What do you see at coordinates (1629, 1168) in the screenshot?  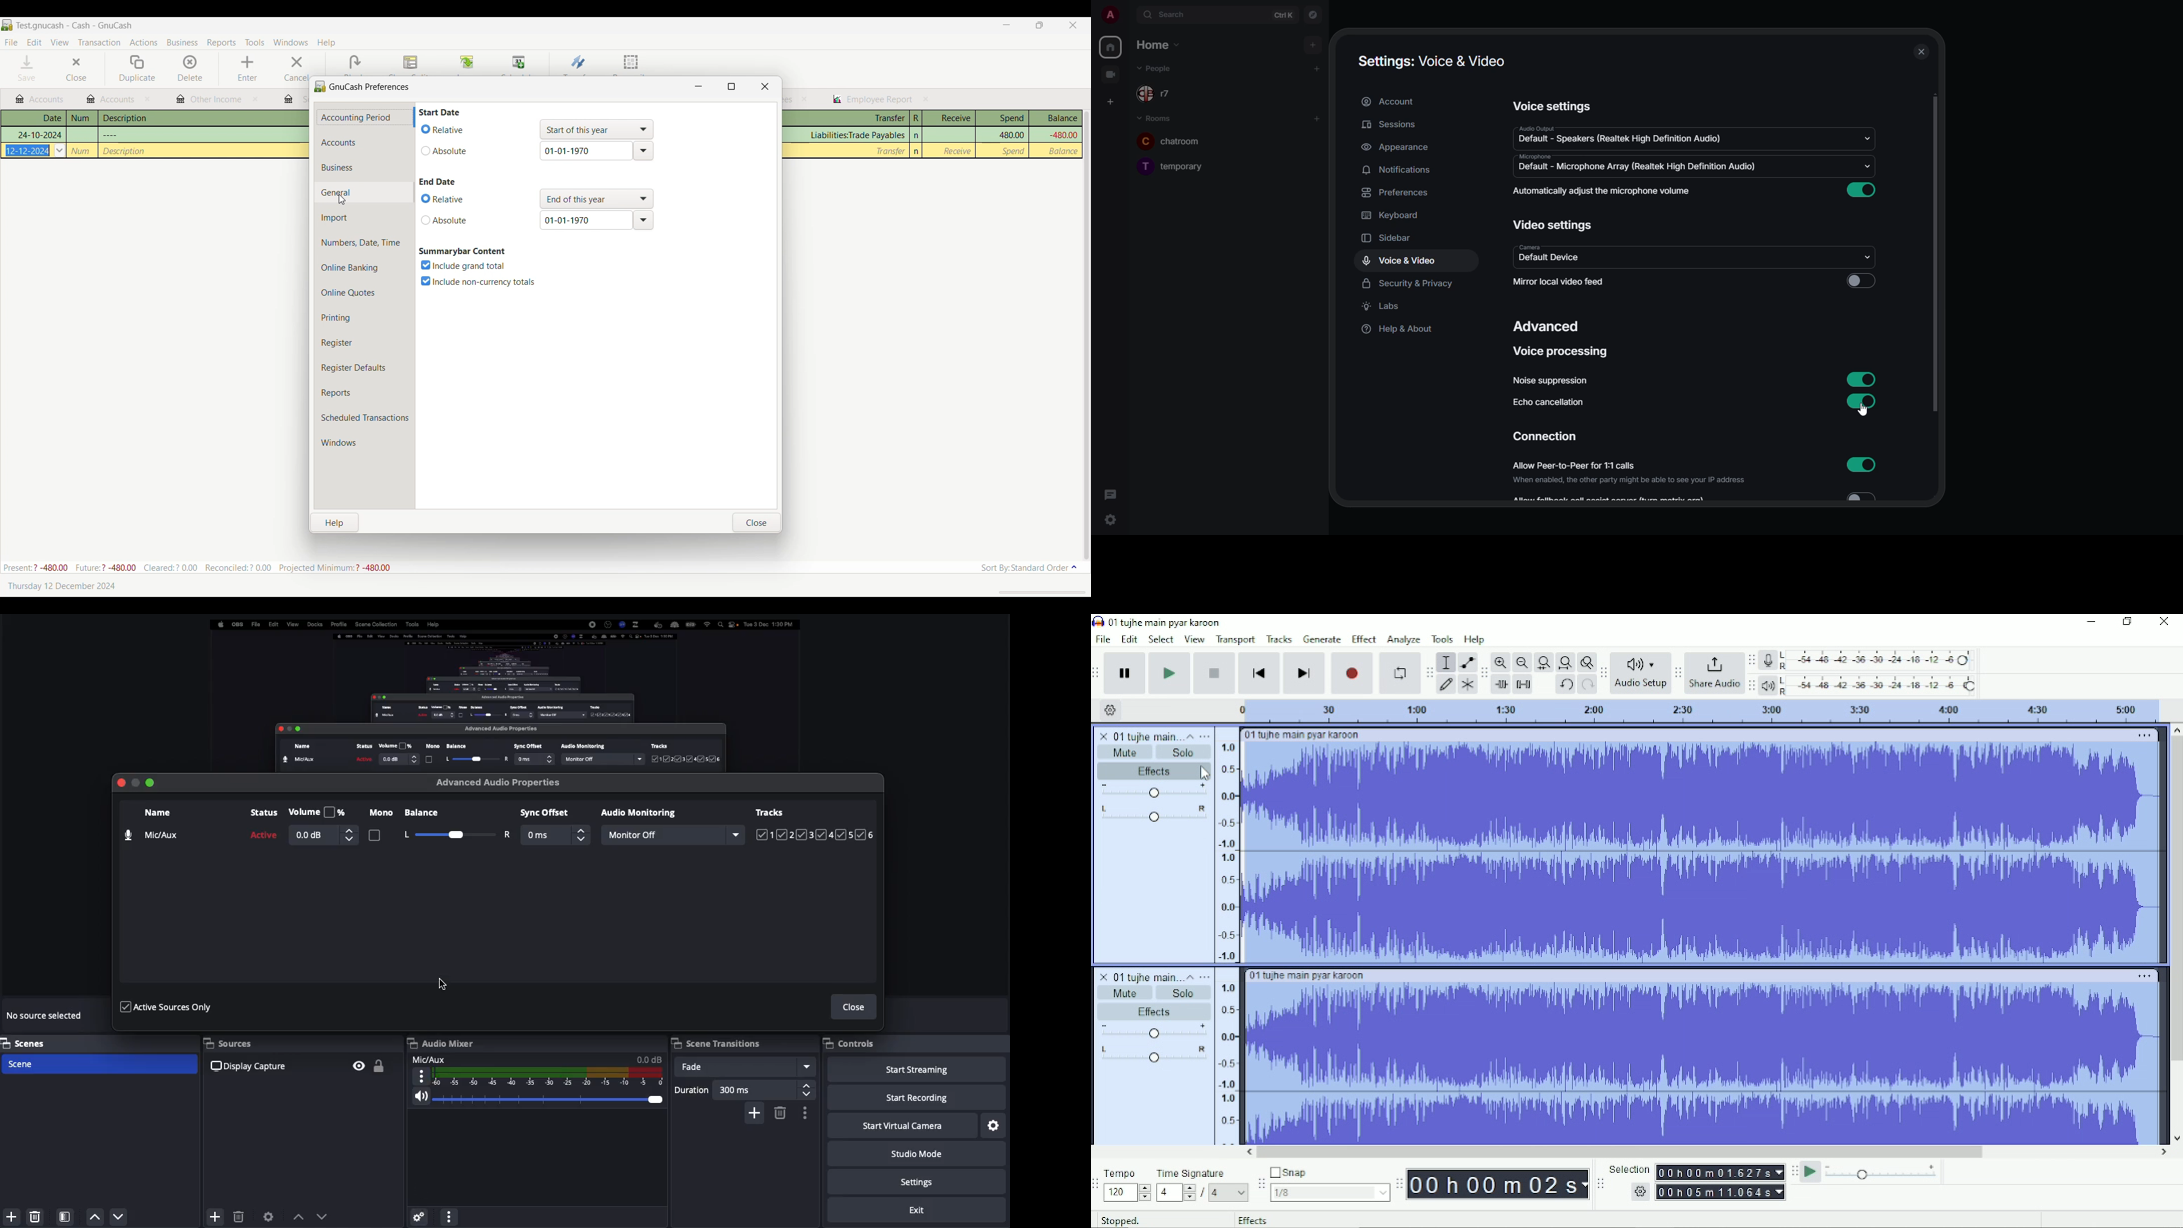 I see `Selection` at bounding box center [1629, 1168].